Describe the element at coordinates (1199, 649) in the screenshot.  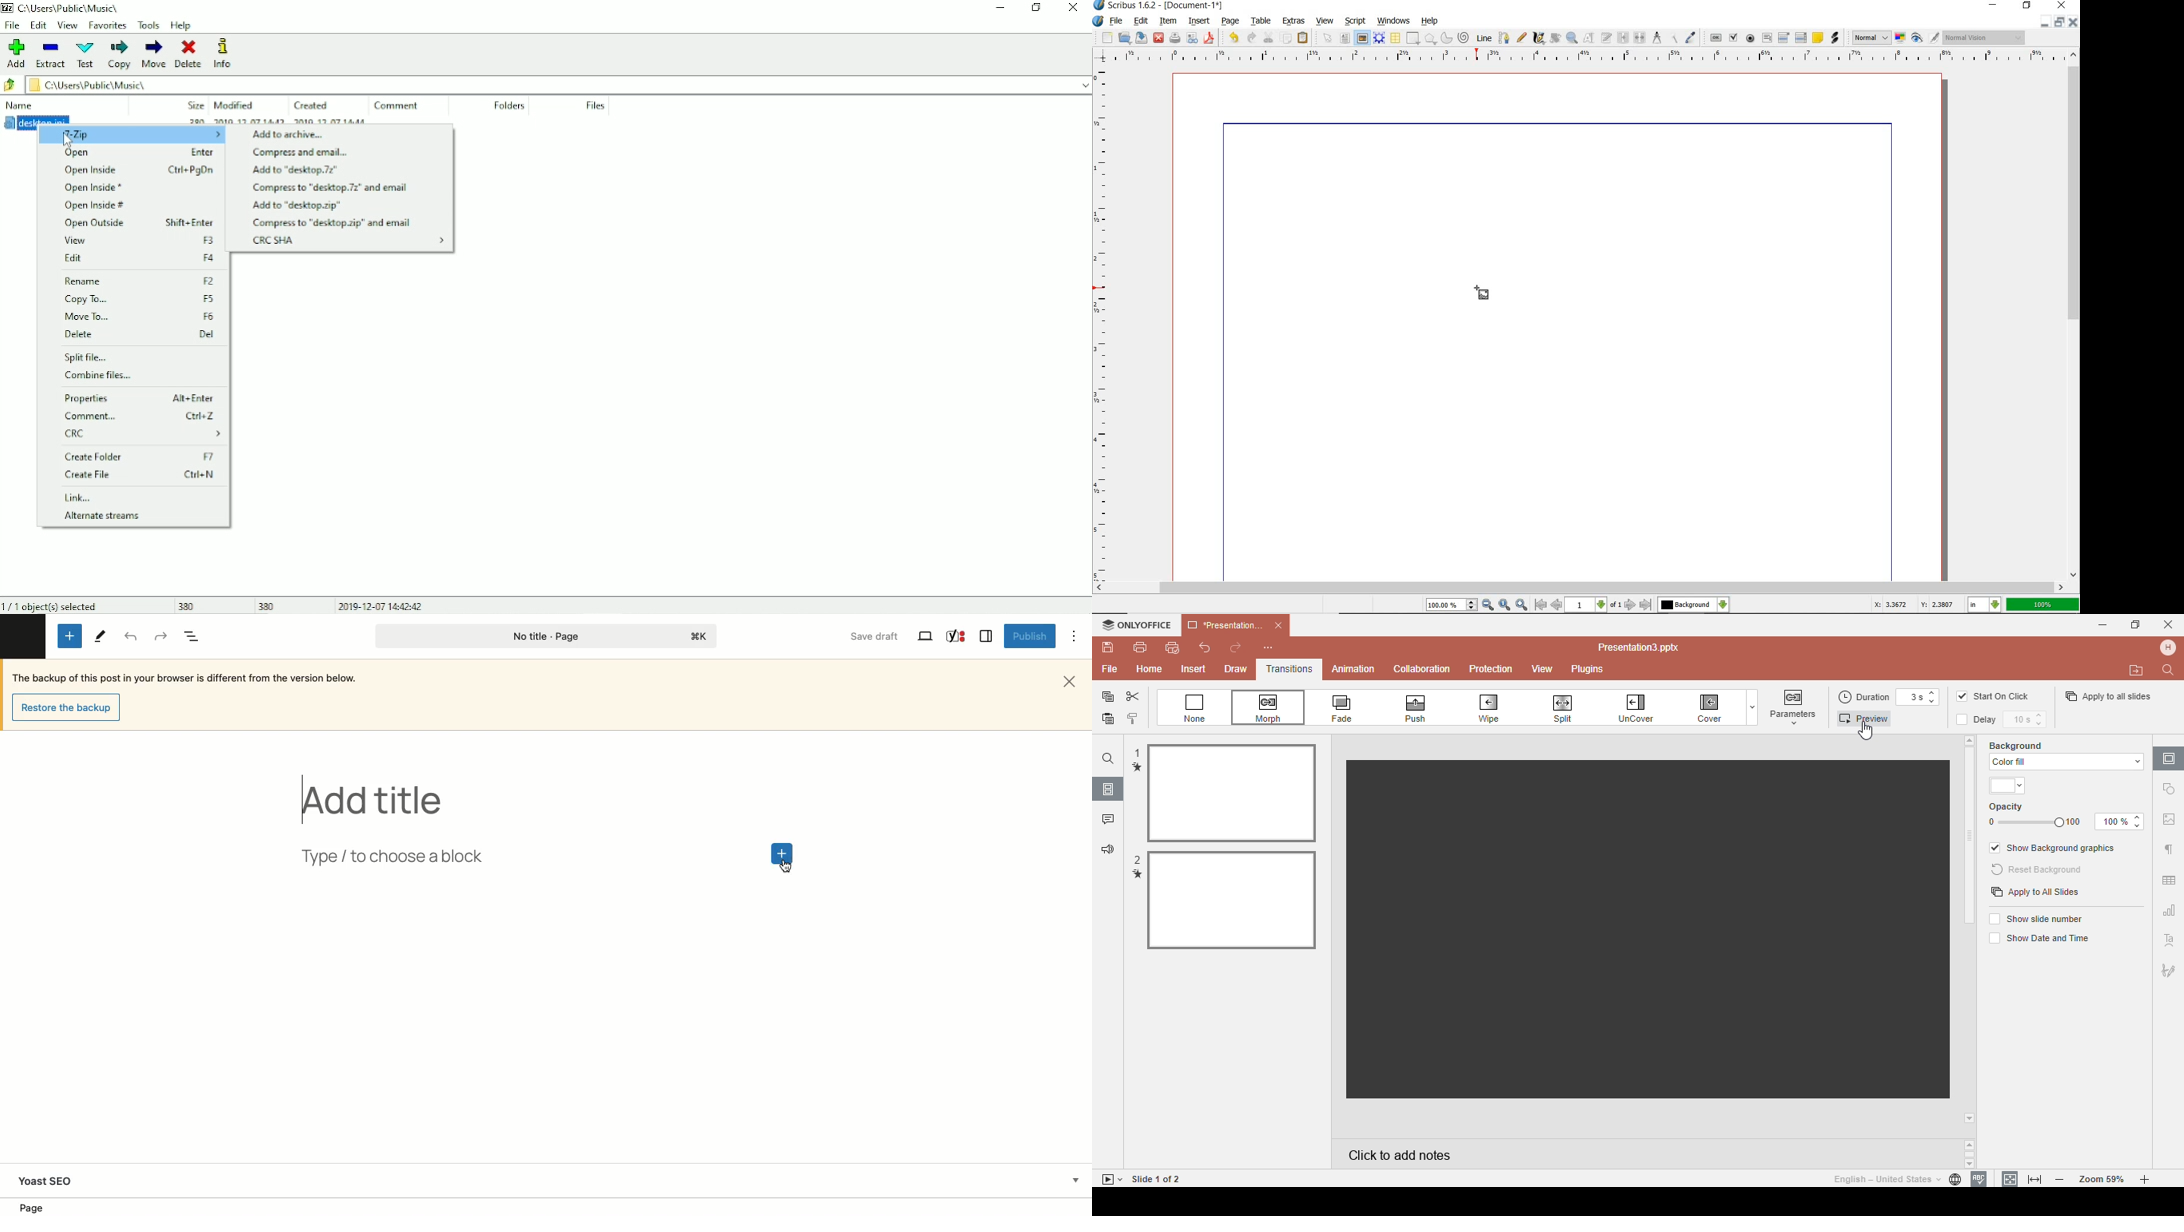
I see `Undo` at that location.